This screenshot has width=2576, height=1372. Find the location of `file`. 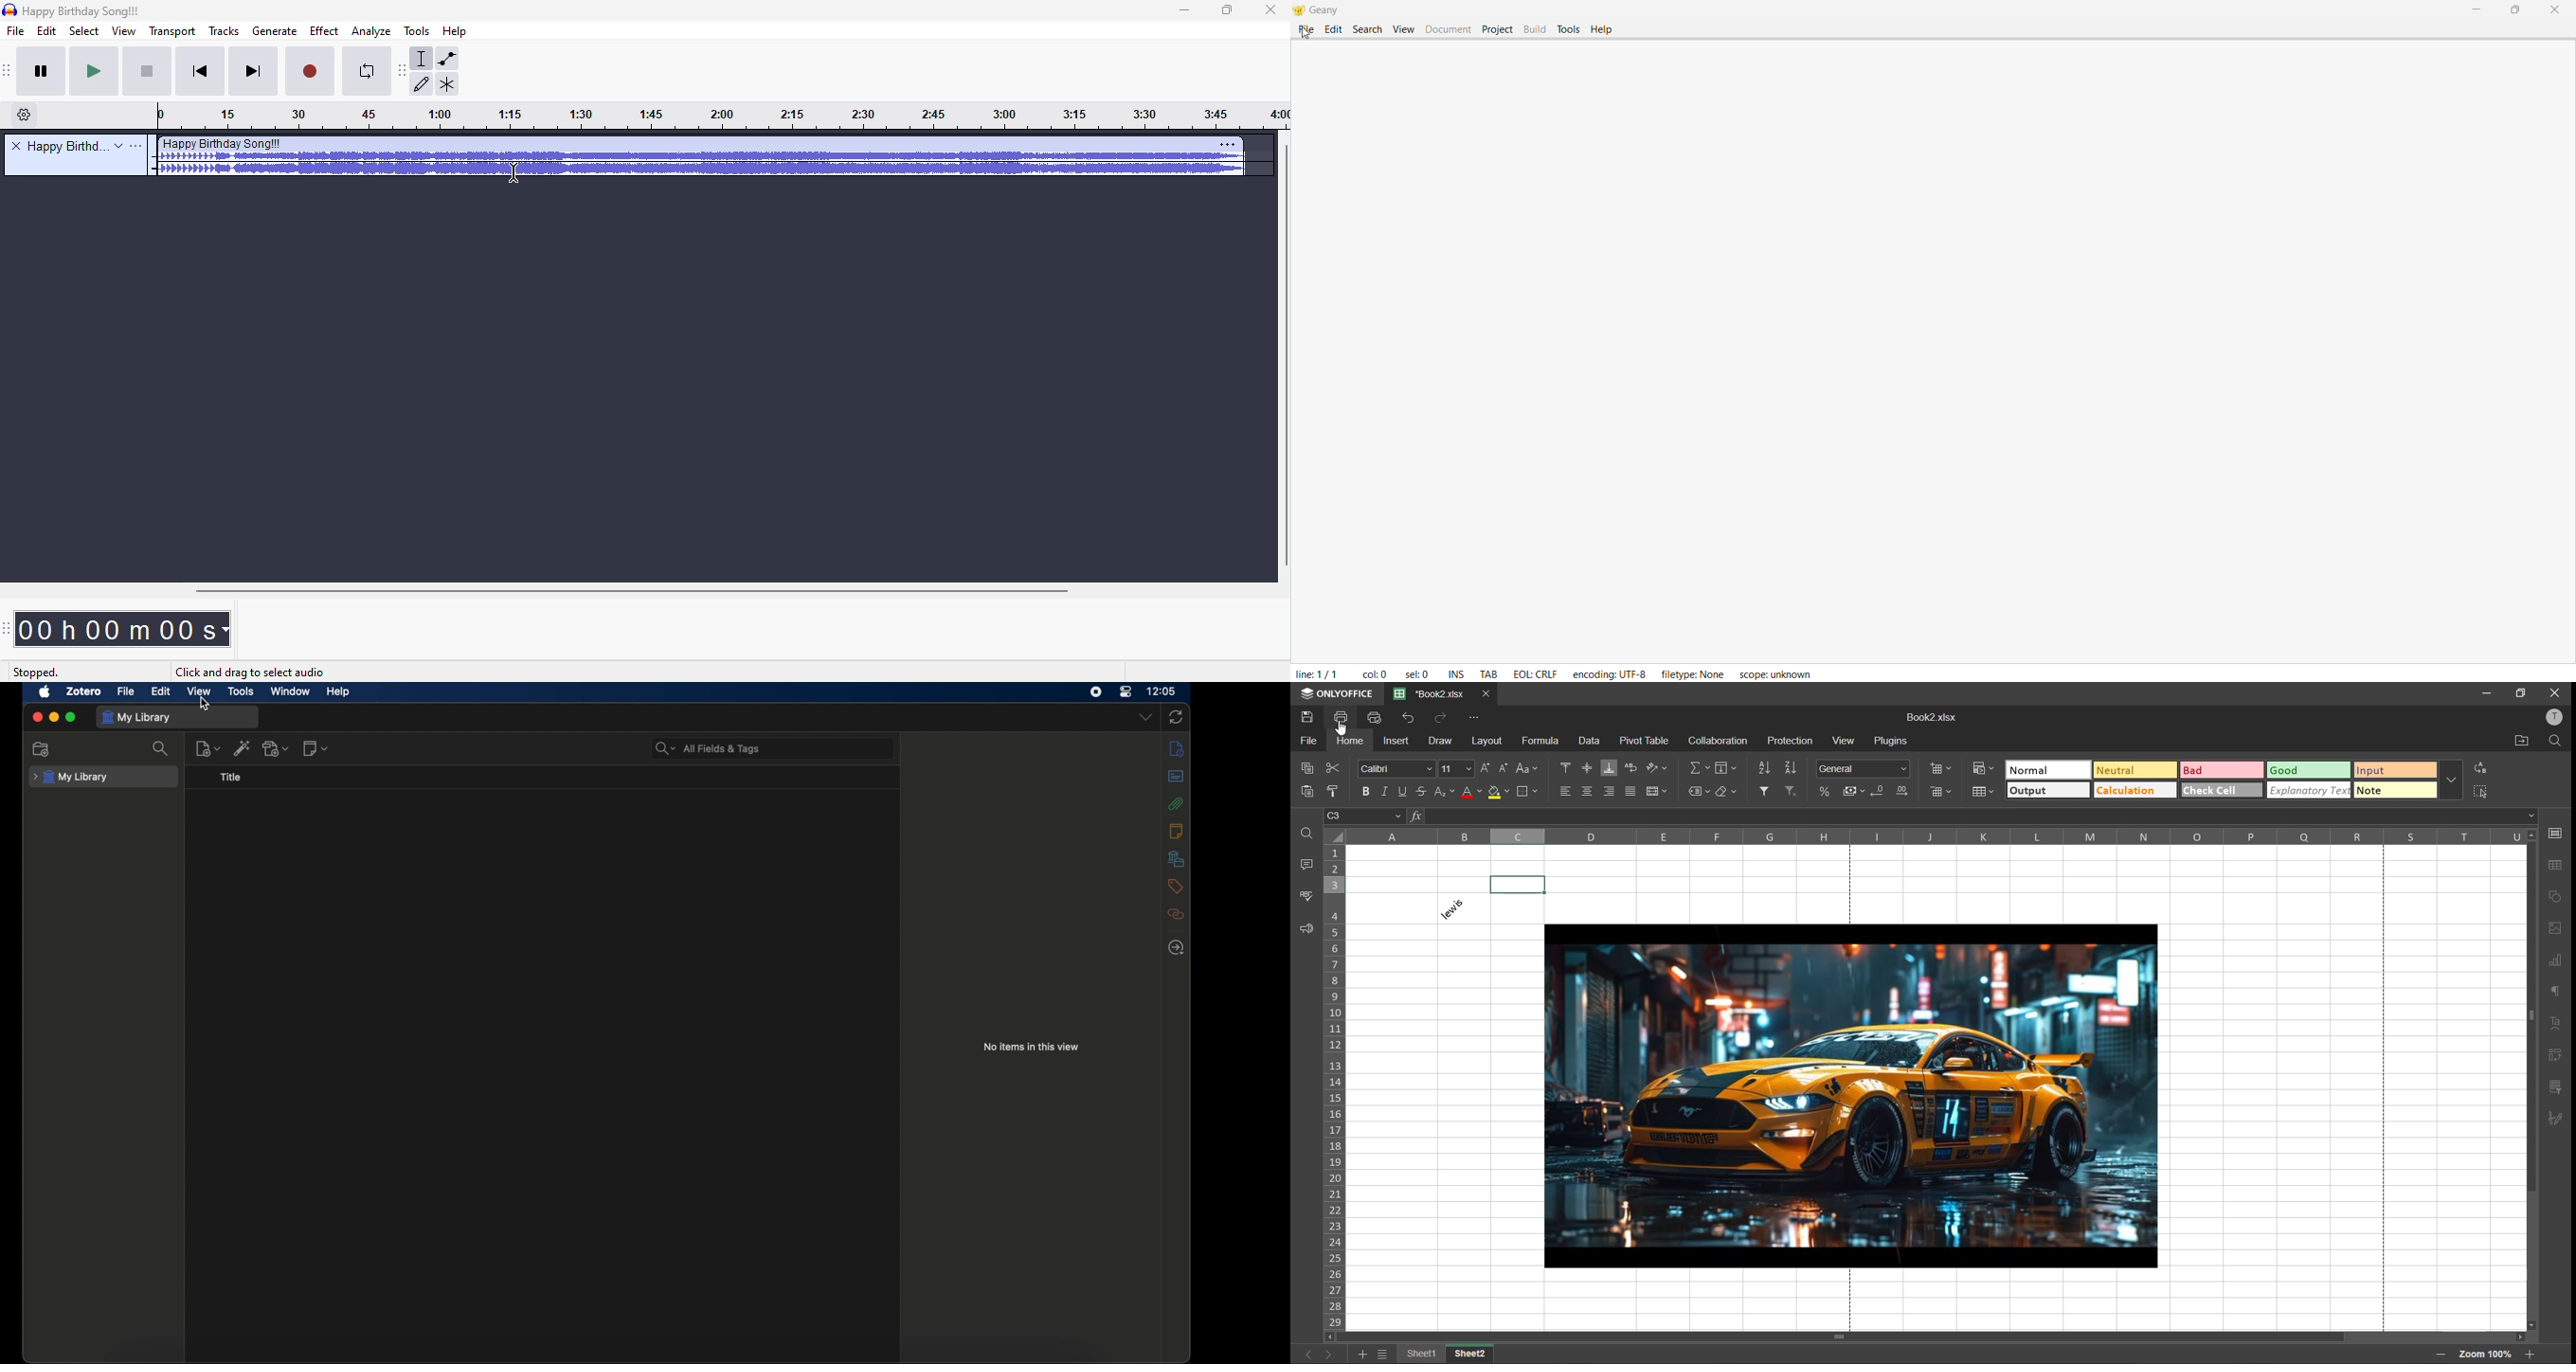

file is located at coordinates (125, 691).